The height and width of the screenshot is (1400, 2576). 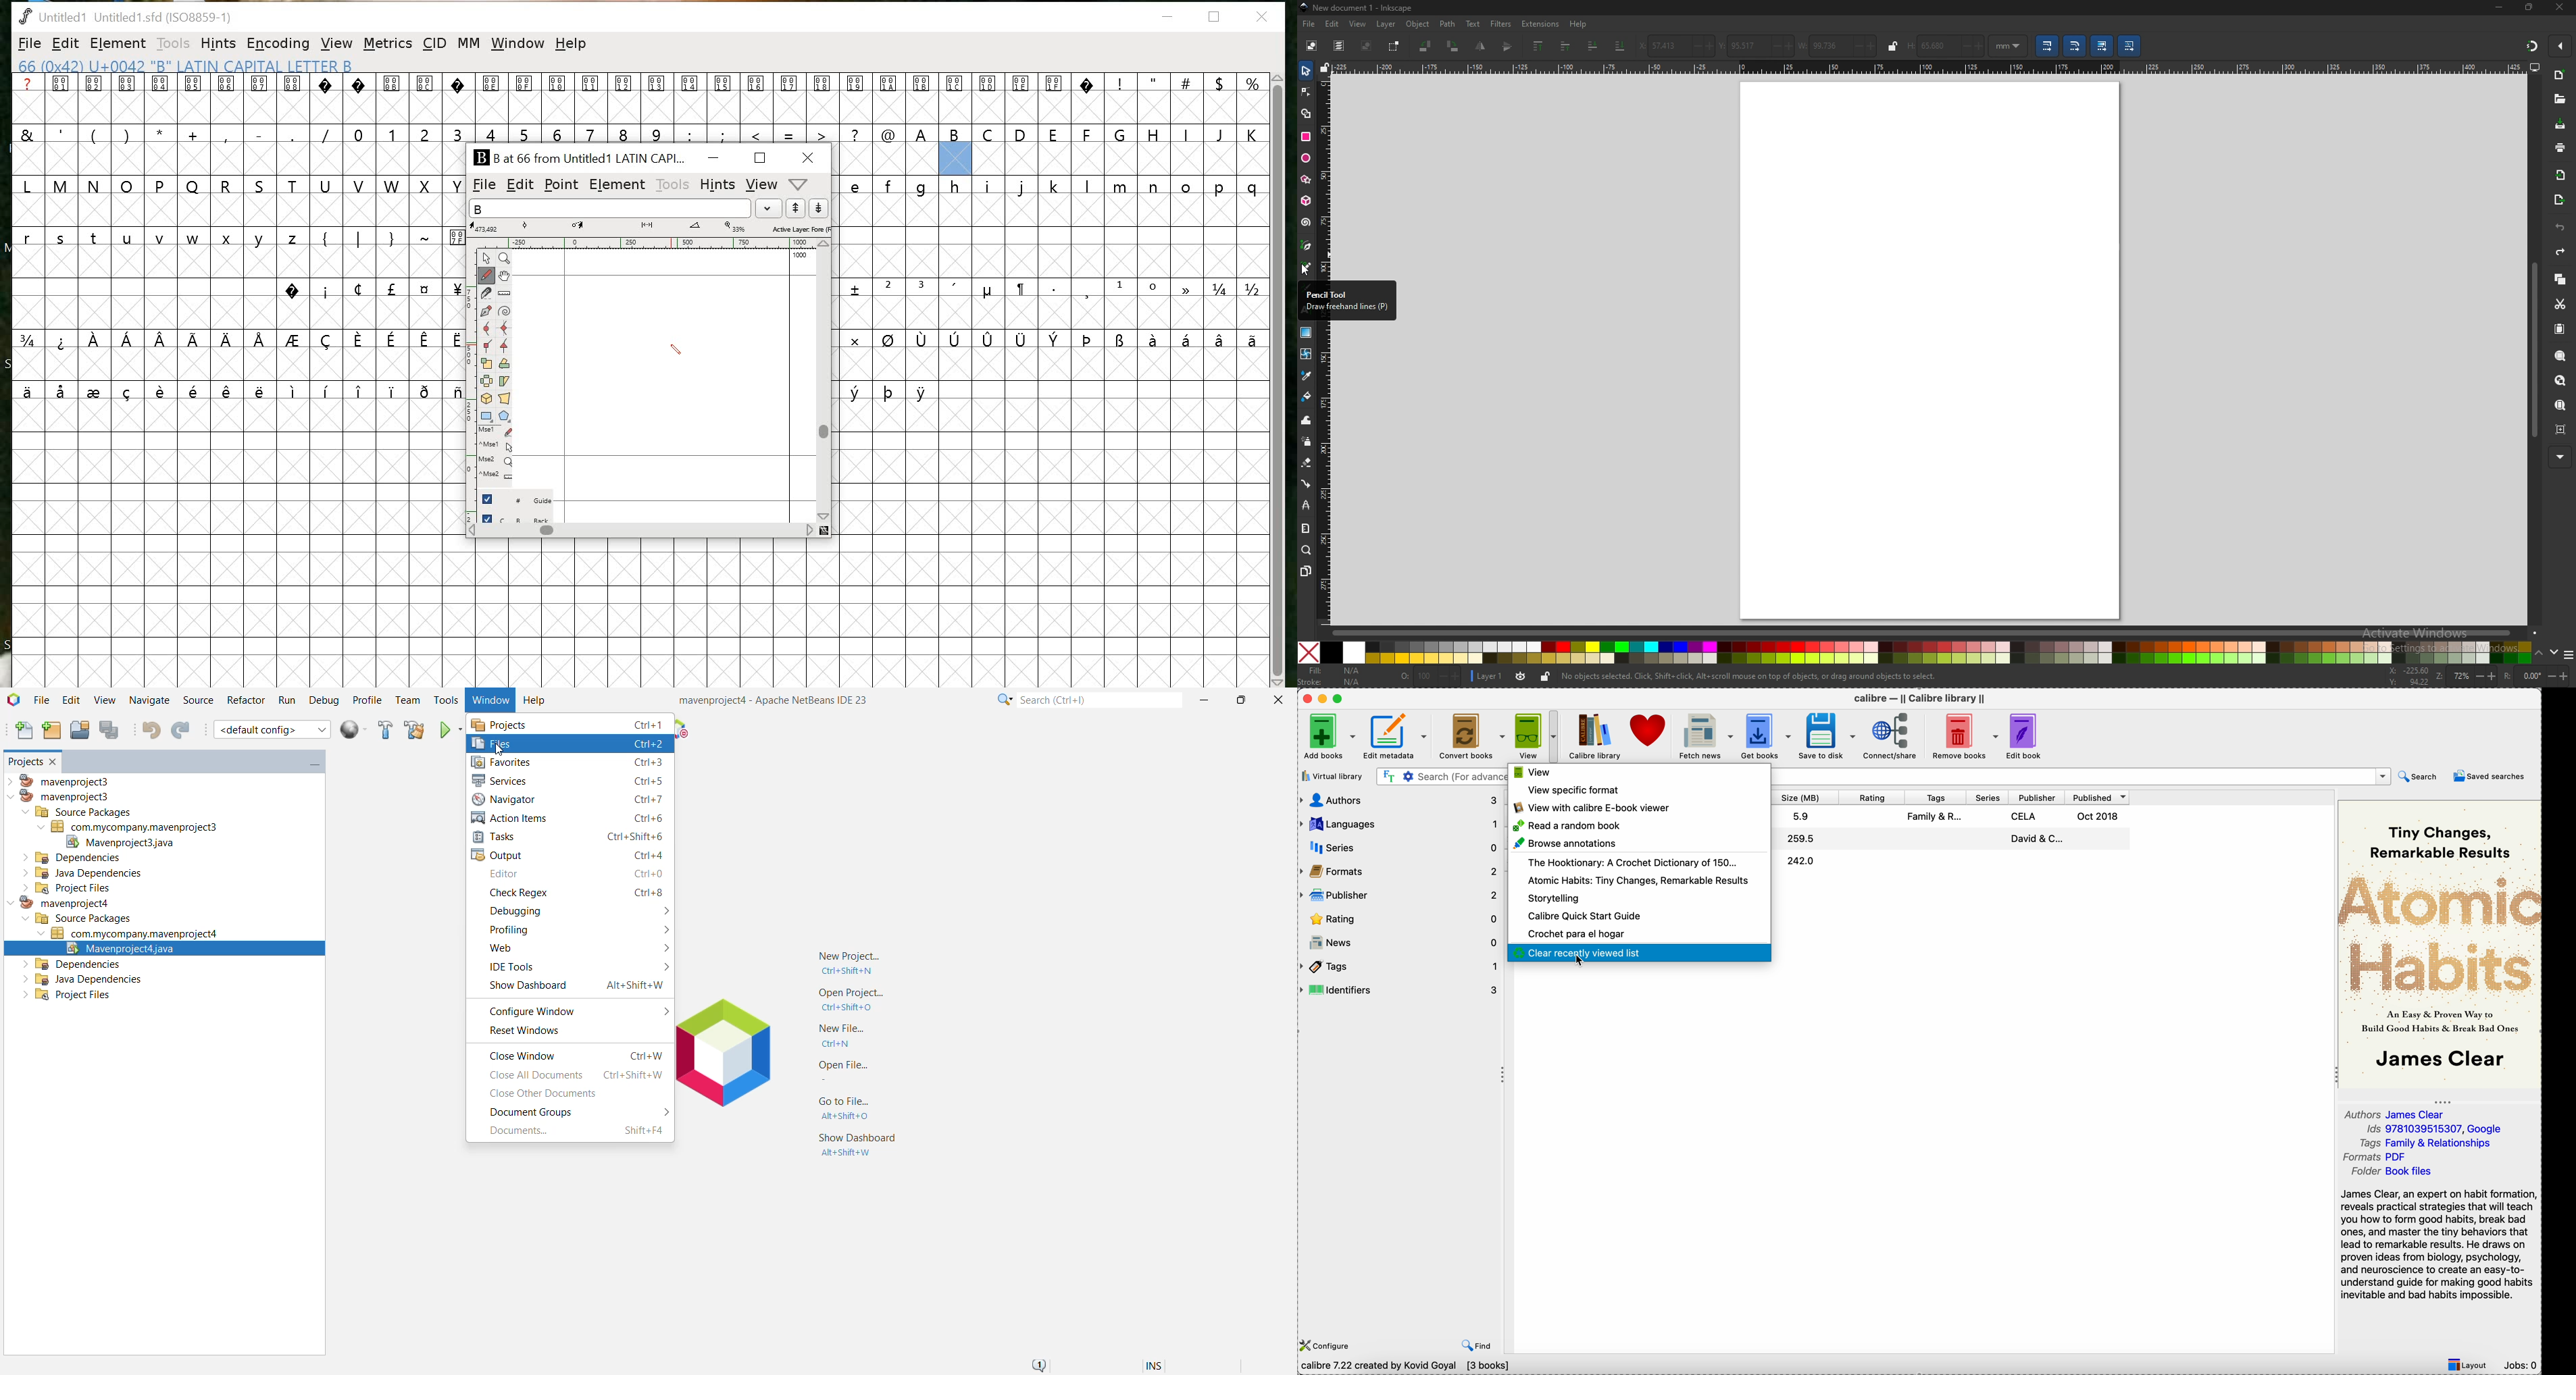 What do you see at coordinates (1988, 796) in the screenshot?
I see `series` at bounding box center [1988, 796].